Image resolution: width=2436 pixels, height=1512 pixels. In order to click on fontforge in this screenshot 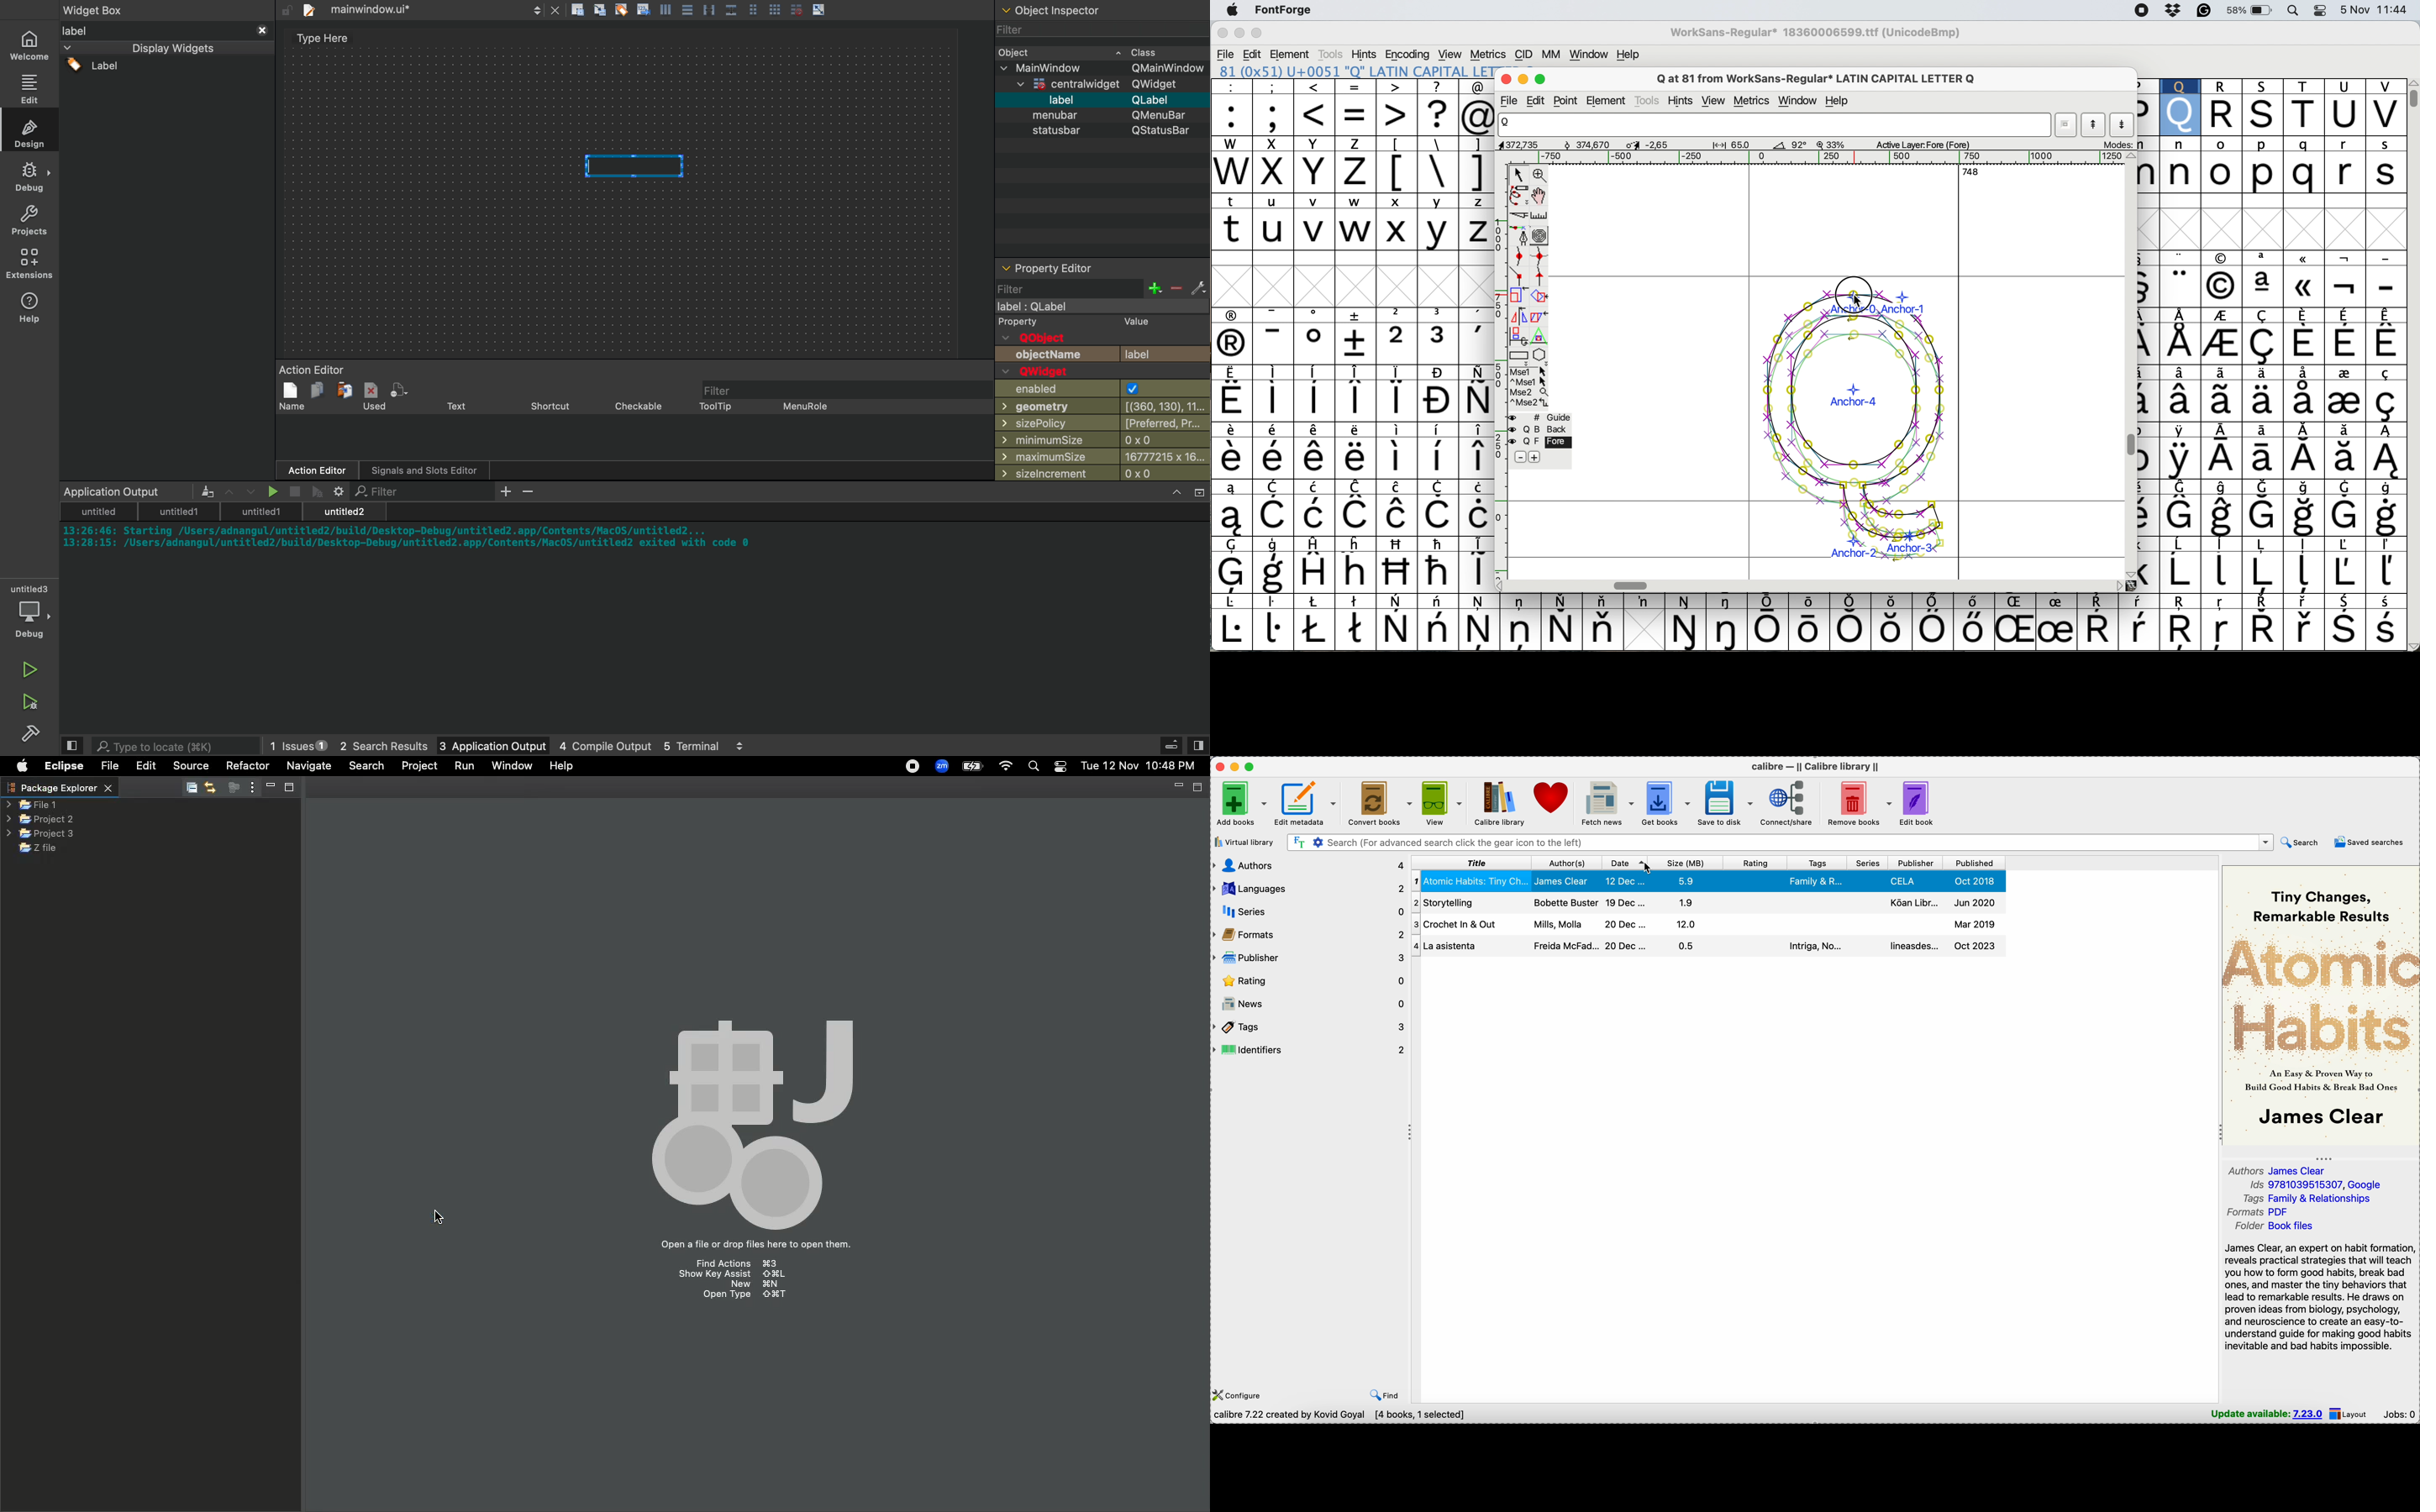, I will do `click(1280, 9)`.